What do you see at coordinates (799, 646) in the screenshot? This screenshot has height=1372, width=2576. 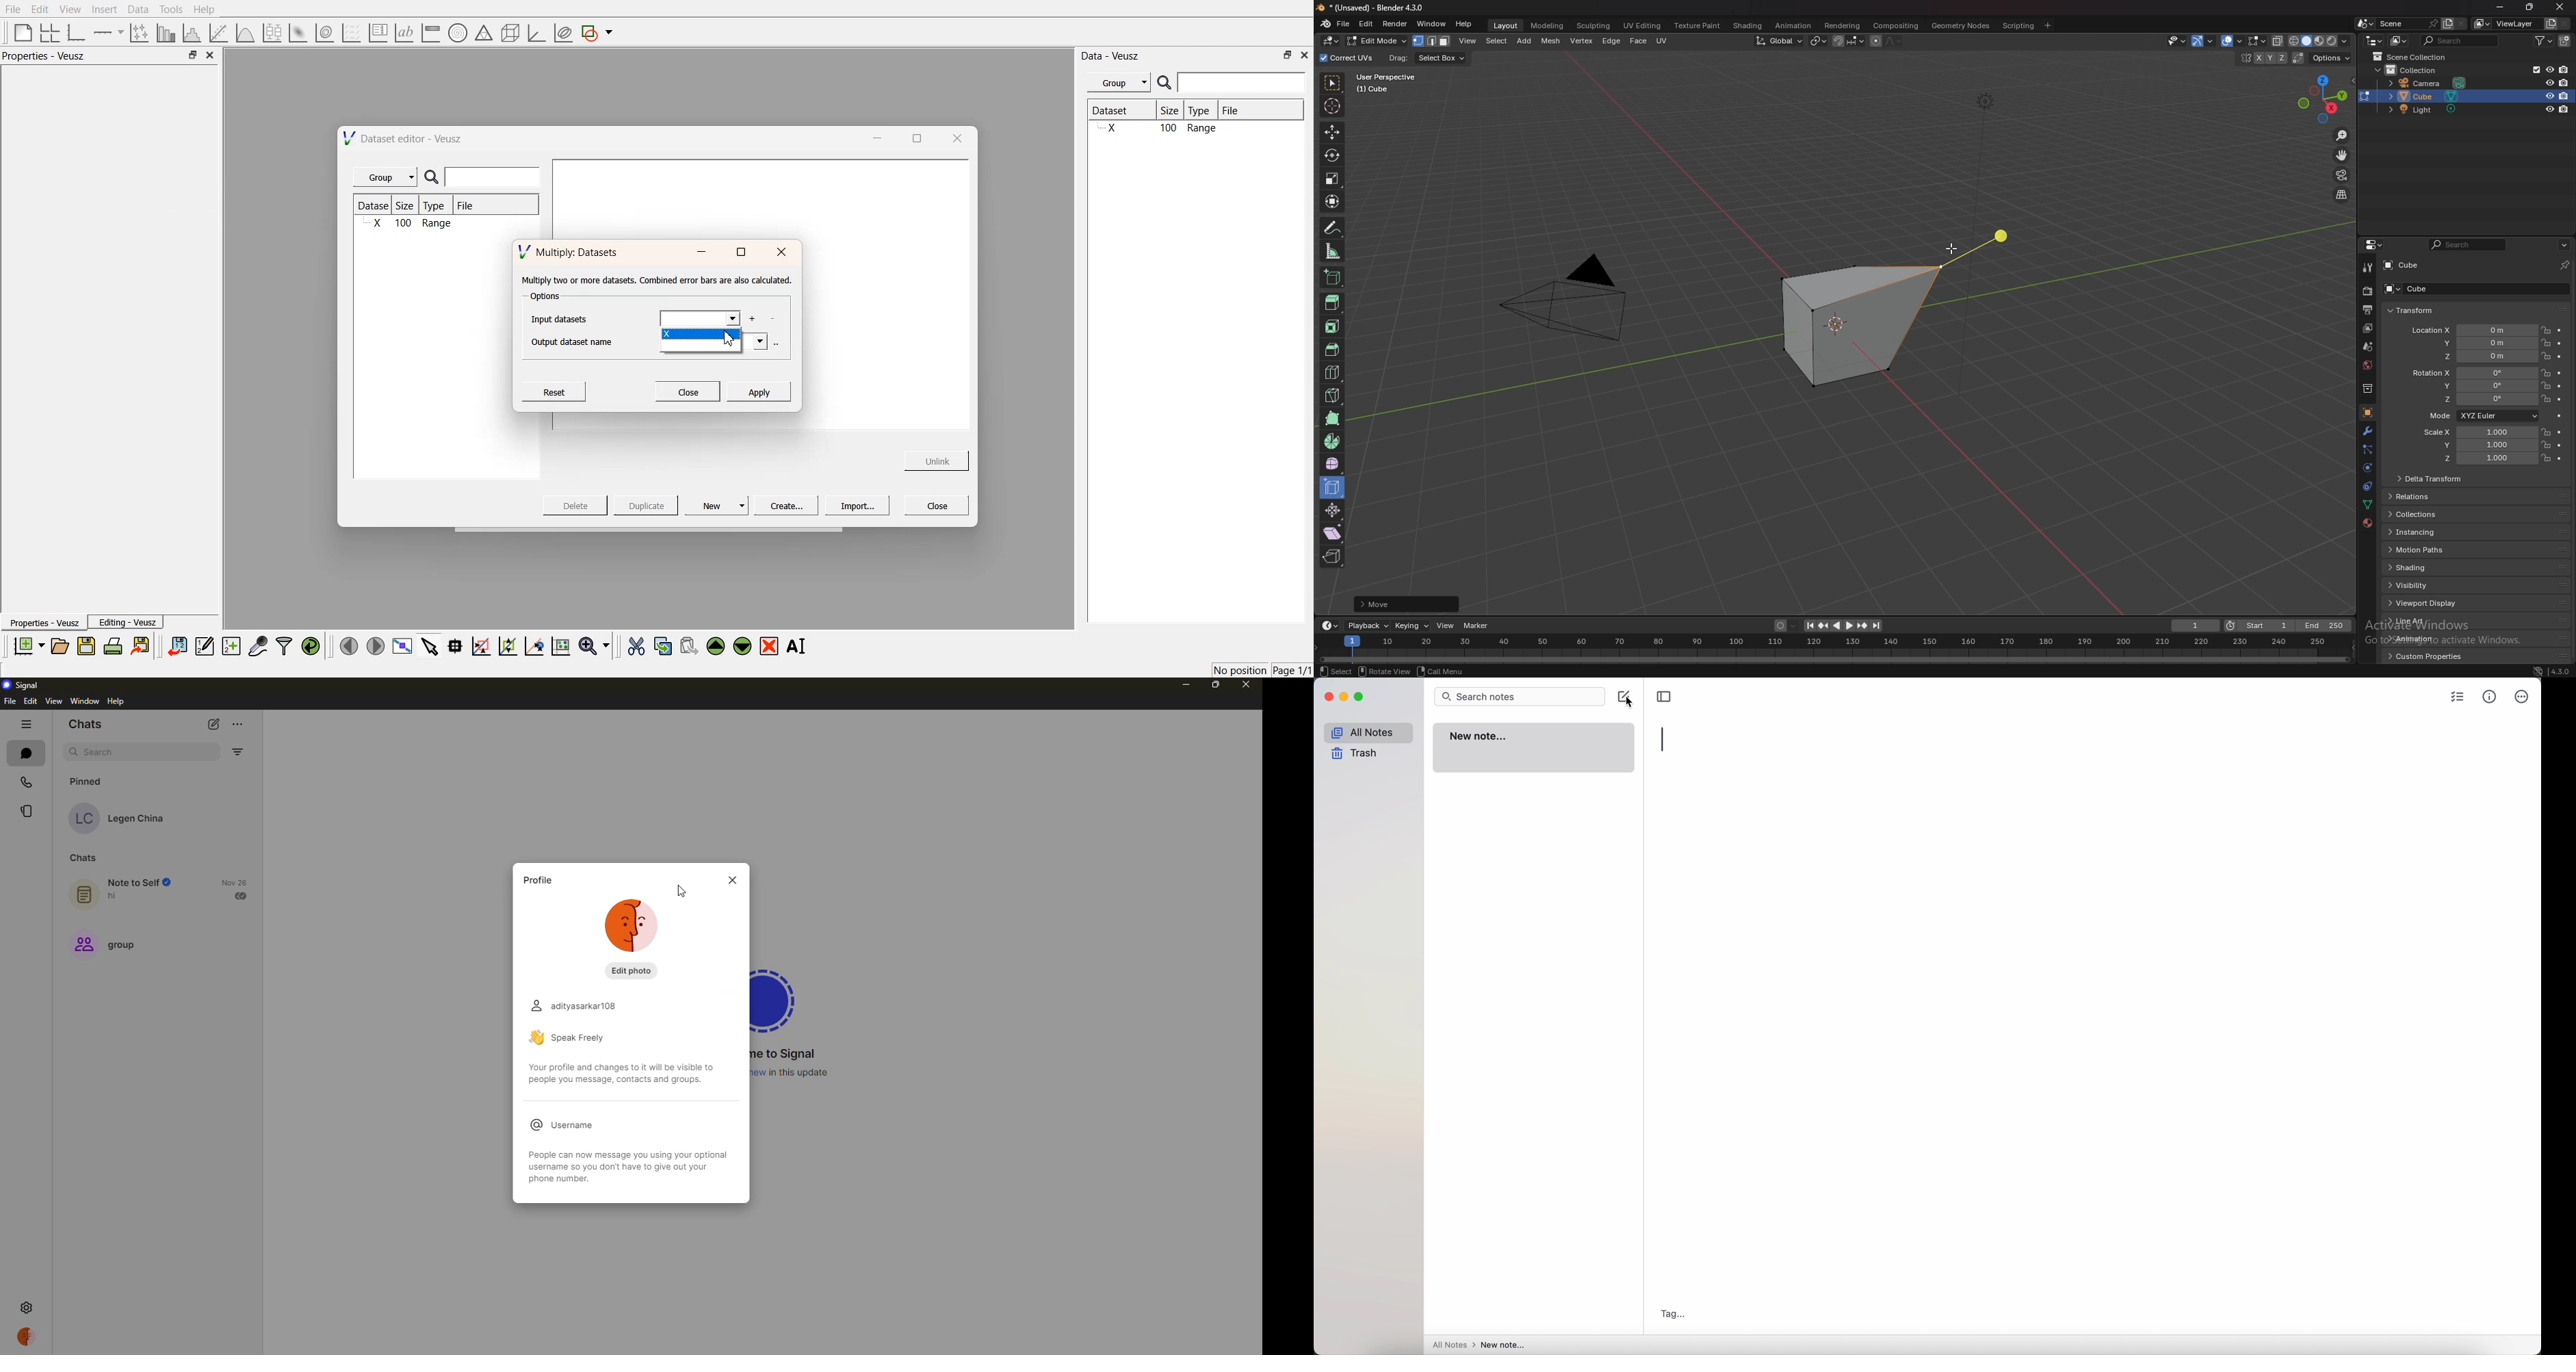 I see `Rename the selected widgets` at bounding box center [799, 646].